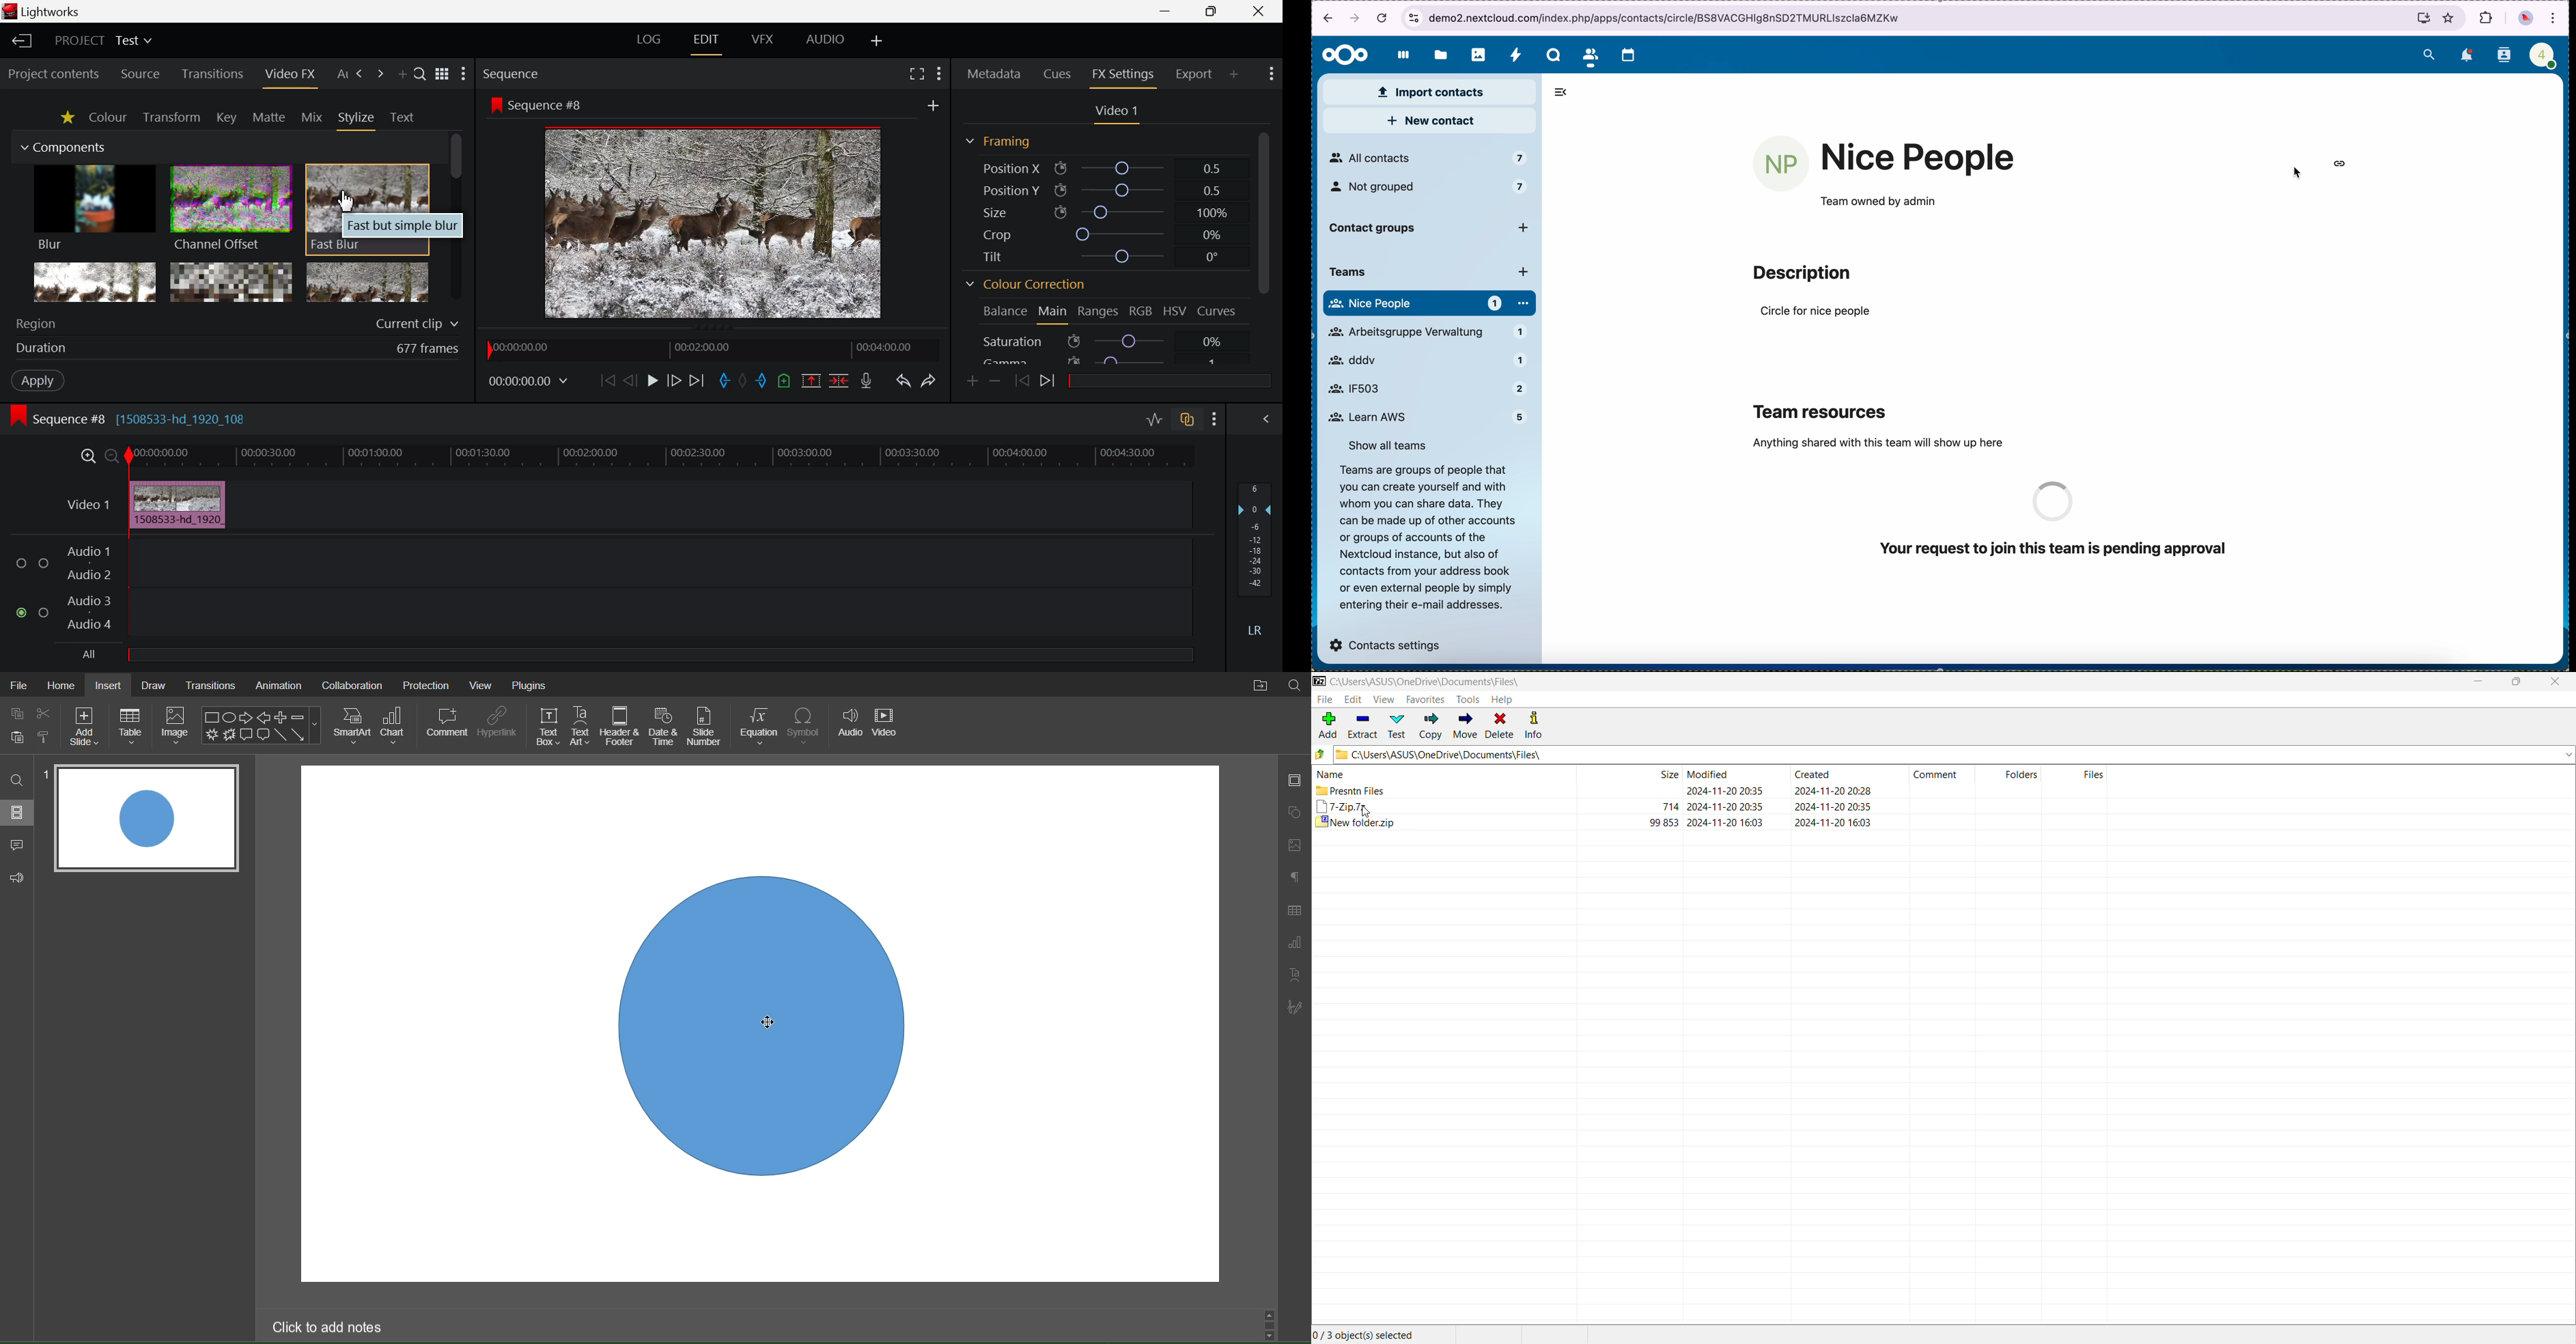 The height and width of the screenshot is (1344, 2576). What do you see at coordinates (1371, 1335) in the screenshot?
I see `Current Selection` at bounding box center [1371, 1335].